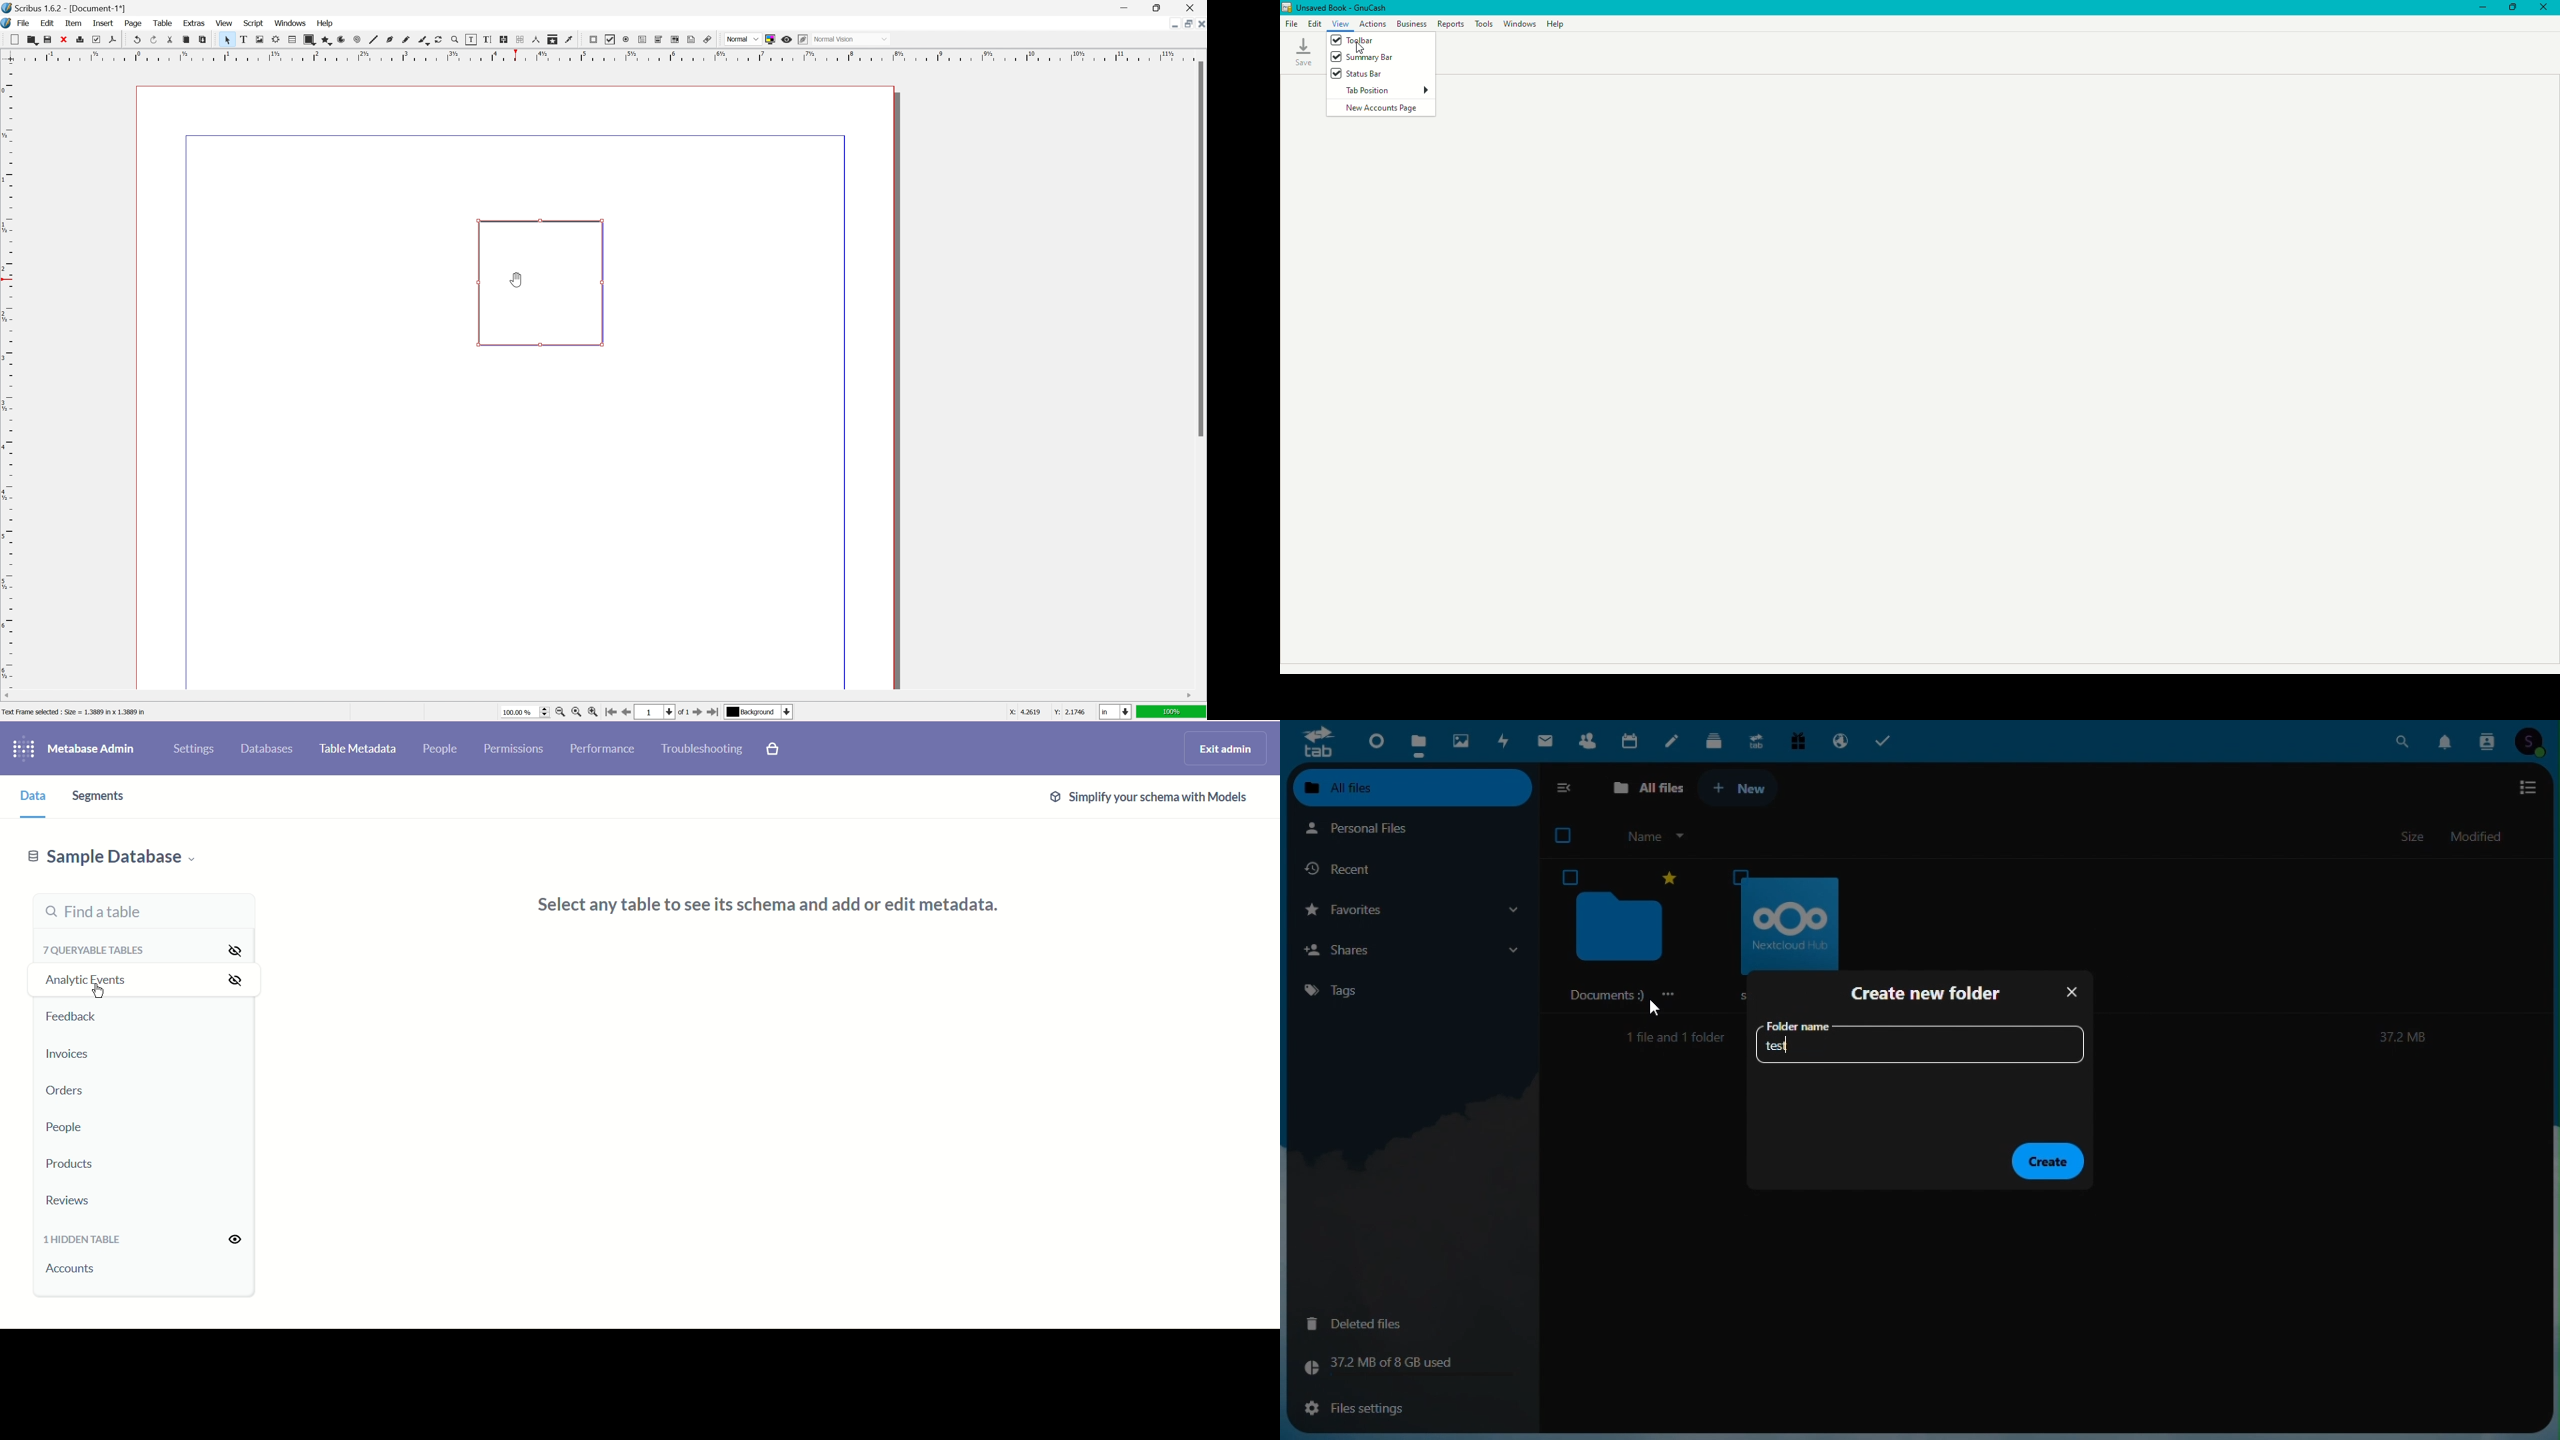 This screenshot has height=1456, width=2576. I want to click on pdf push button, so click(594, 40).